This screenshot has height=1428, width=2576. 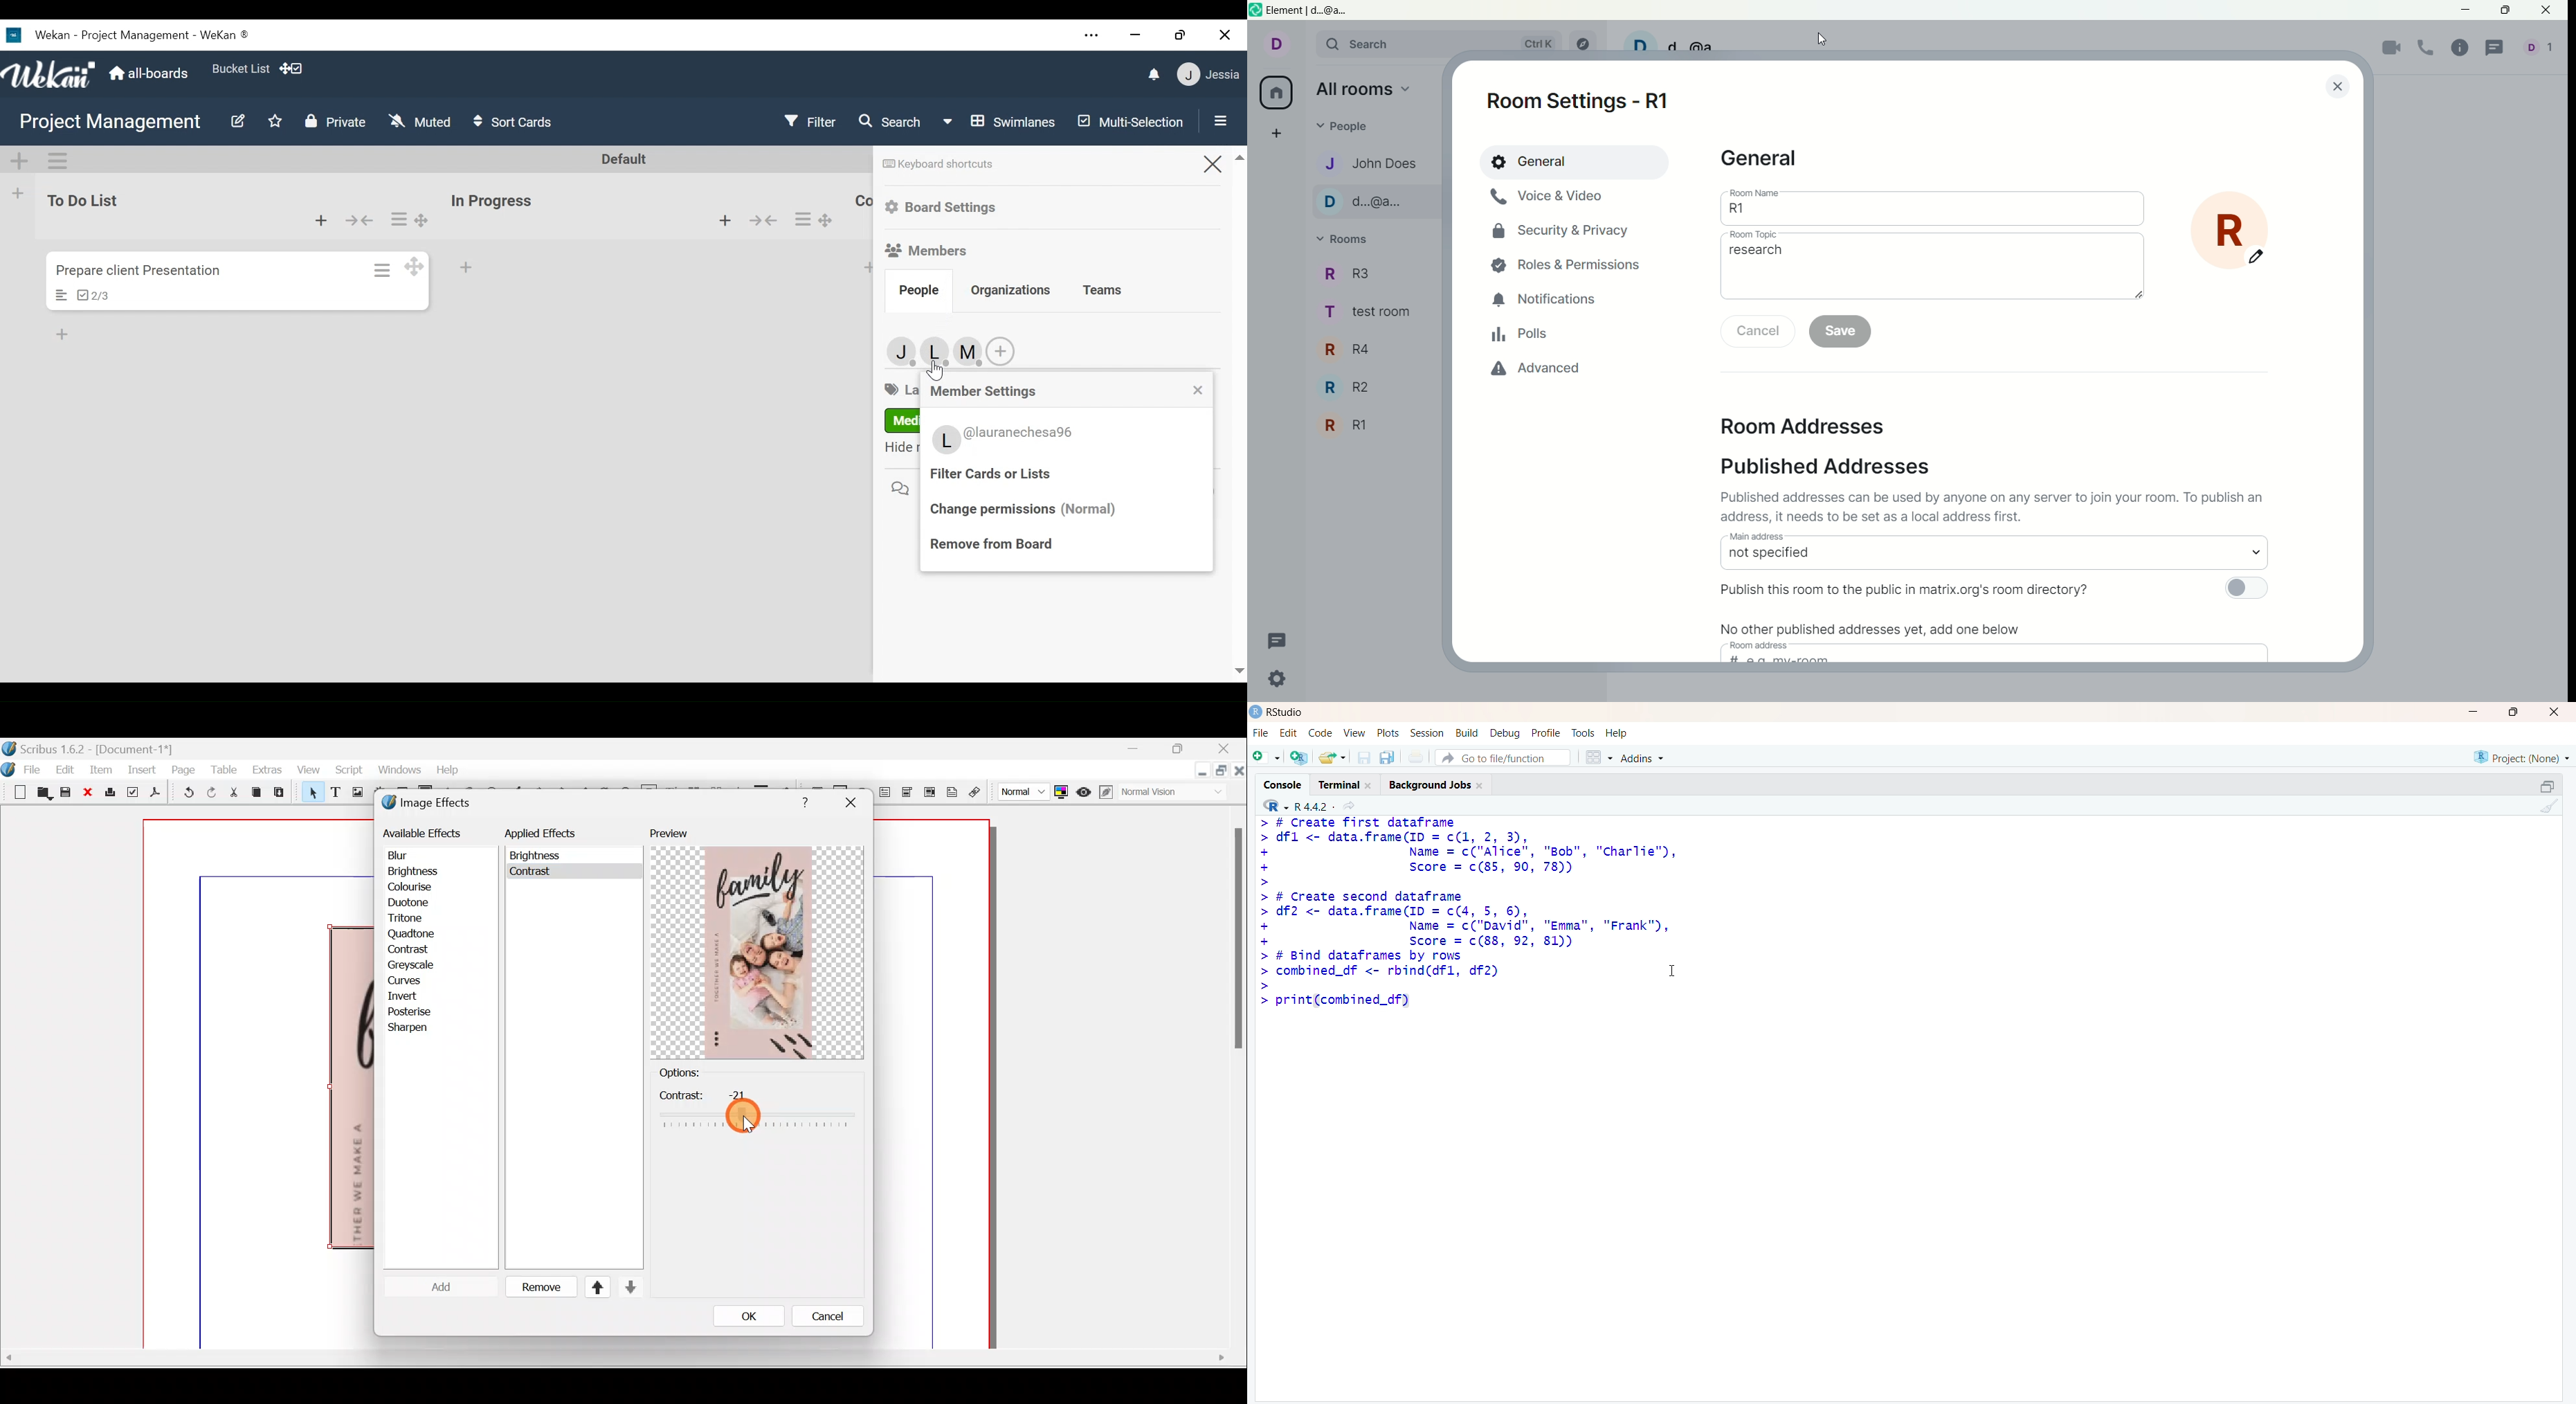 What do you see at coordinates (743, 1119) in the screenshot?
I see `Cursor` at bounding box center [743, 1119].